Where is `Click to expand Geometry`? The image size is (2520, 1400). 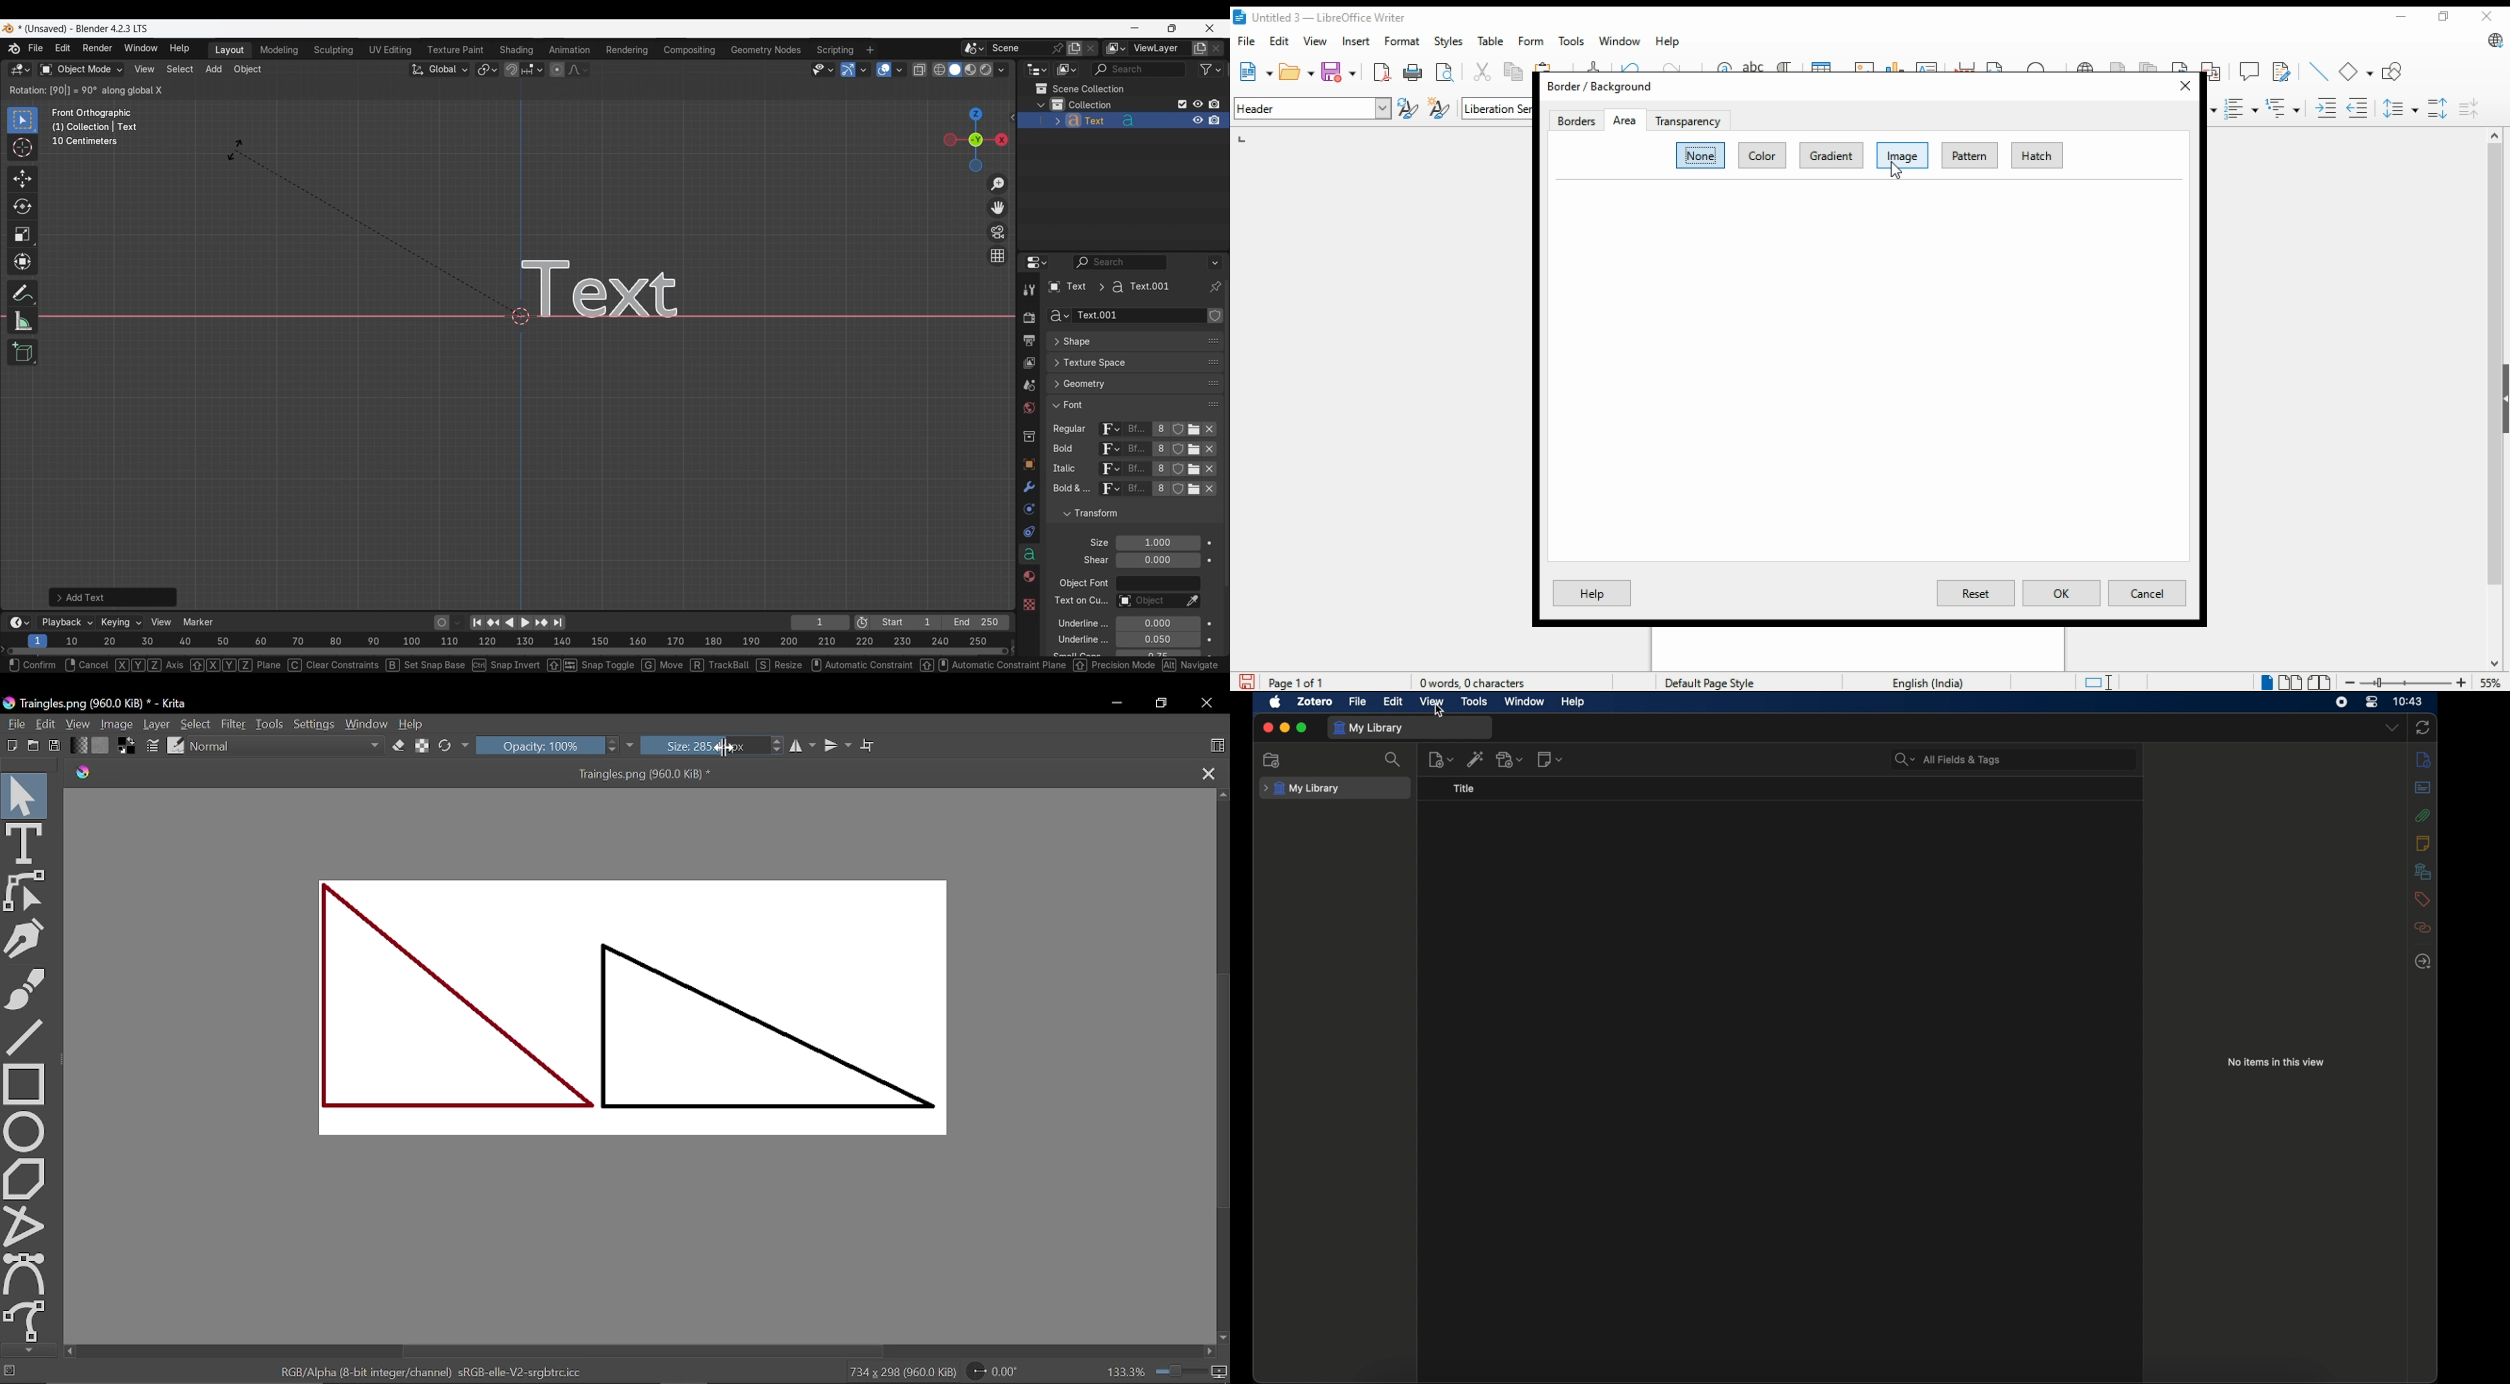 Click to expand Geometry is located at coordinates (1122, 384).